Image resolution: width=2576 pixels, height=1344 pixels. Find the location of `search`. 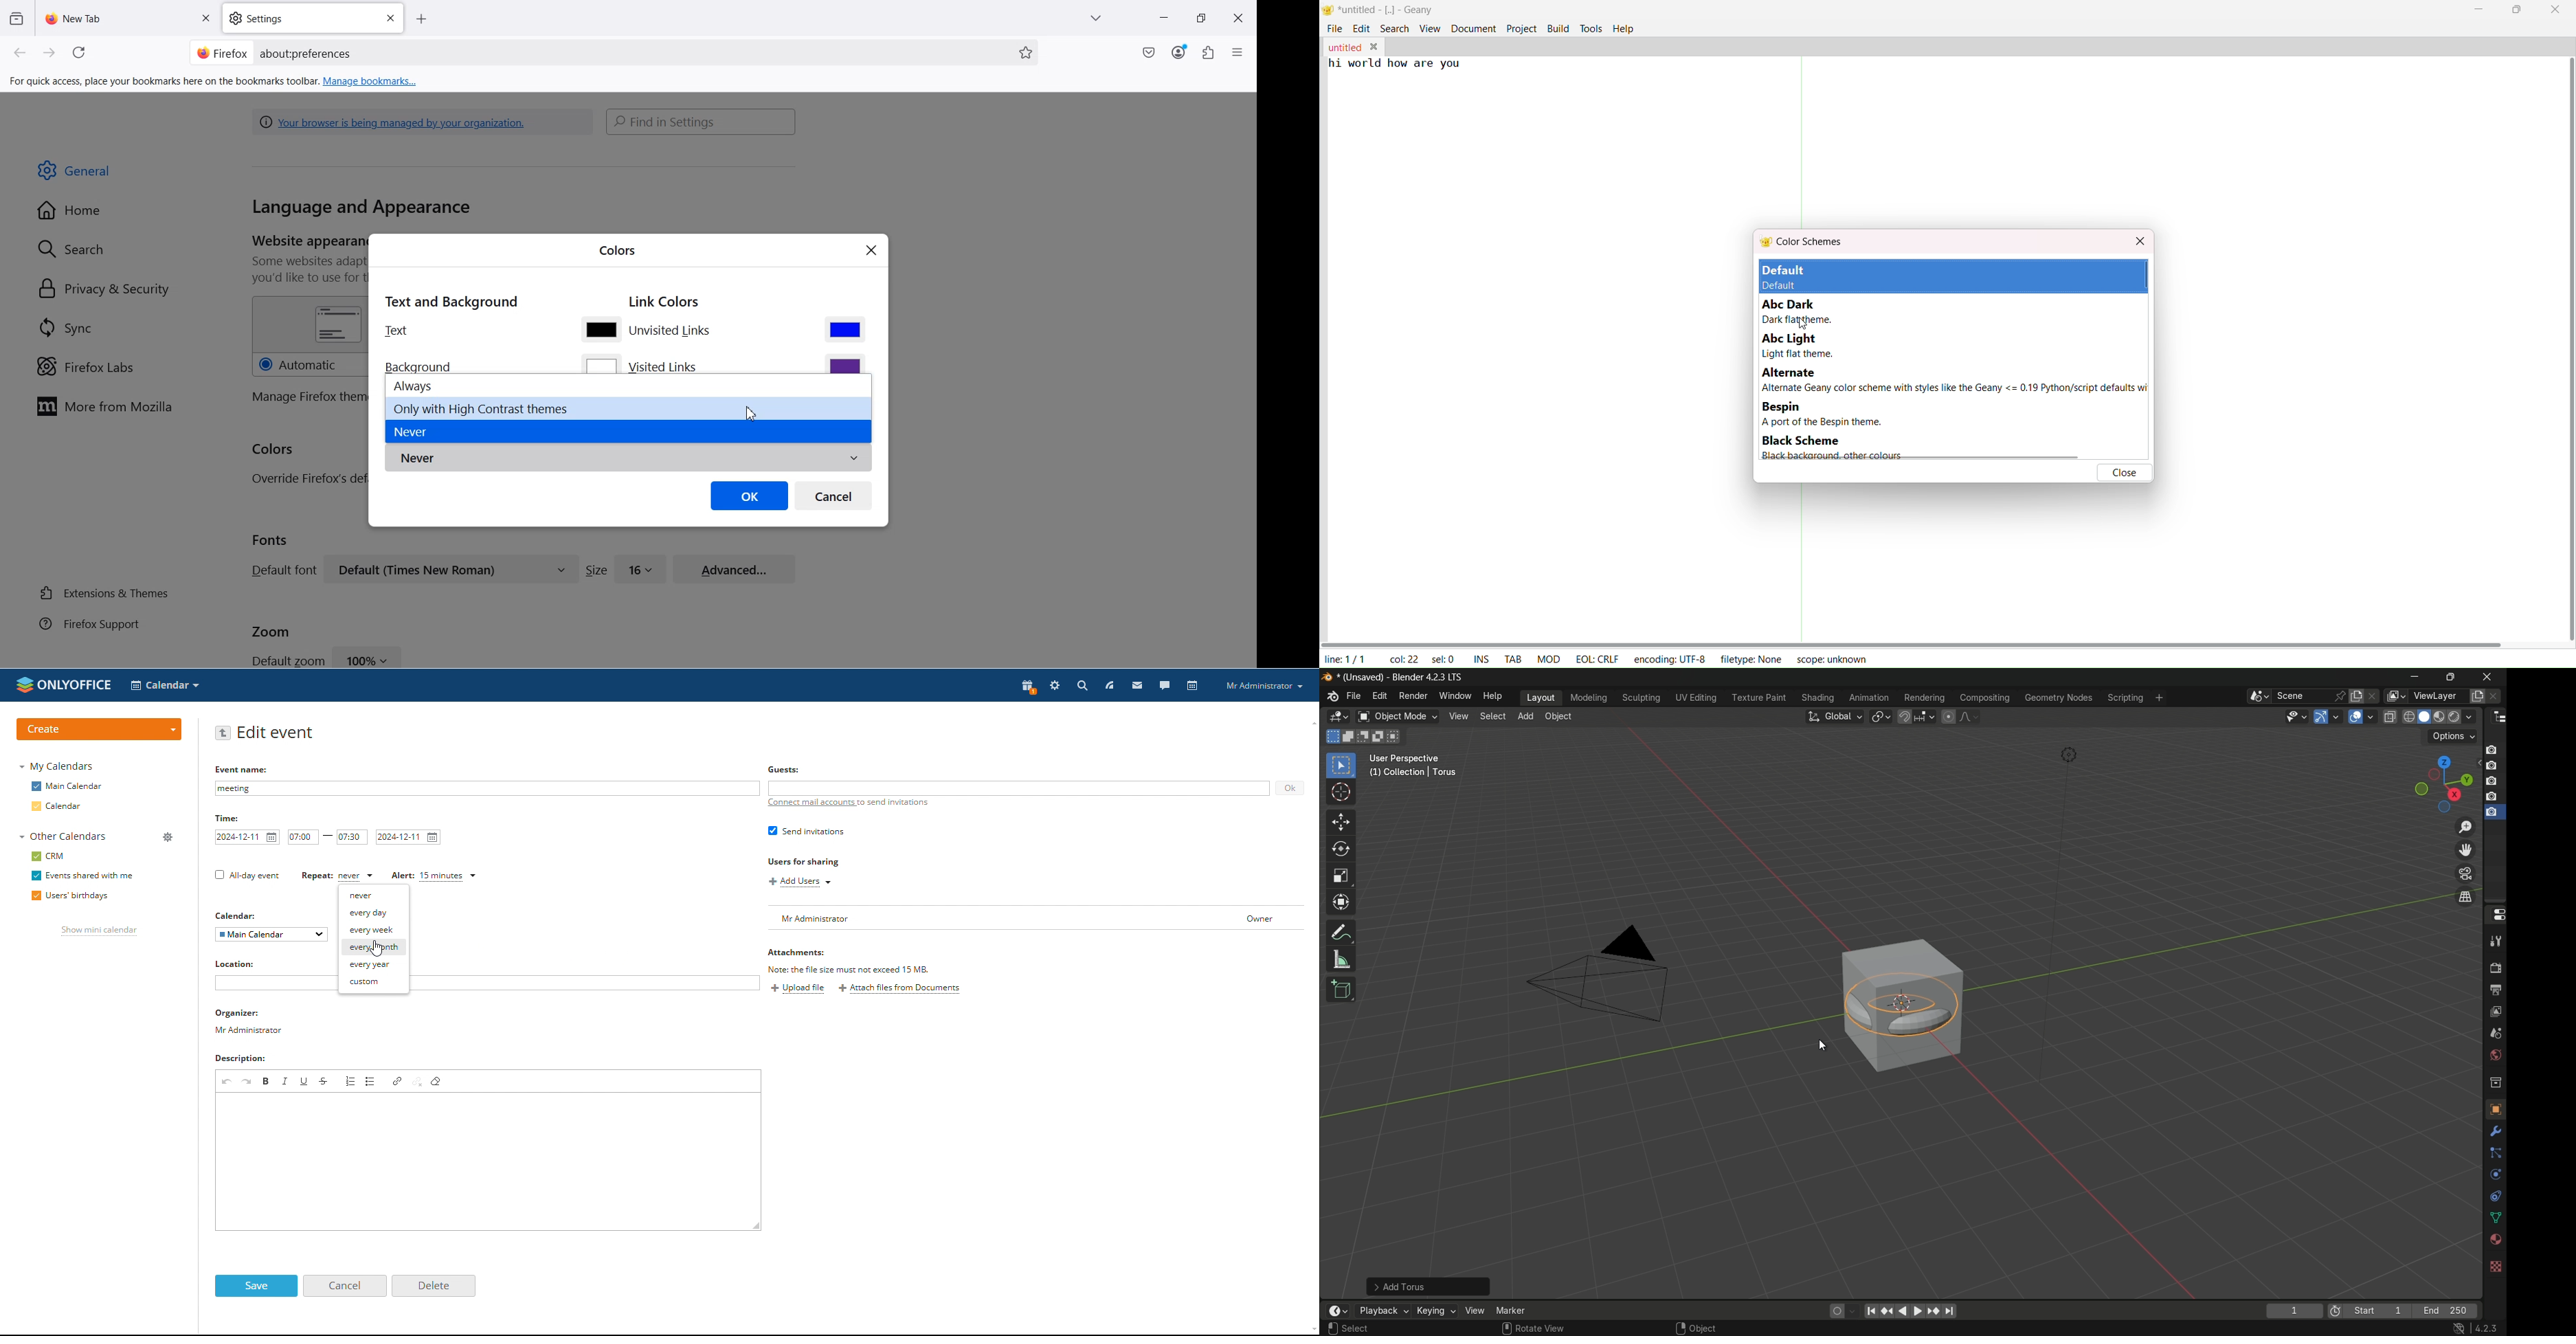

search is located at coordinates (1394, 28).